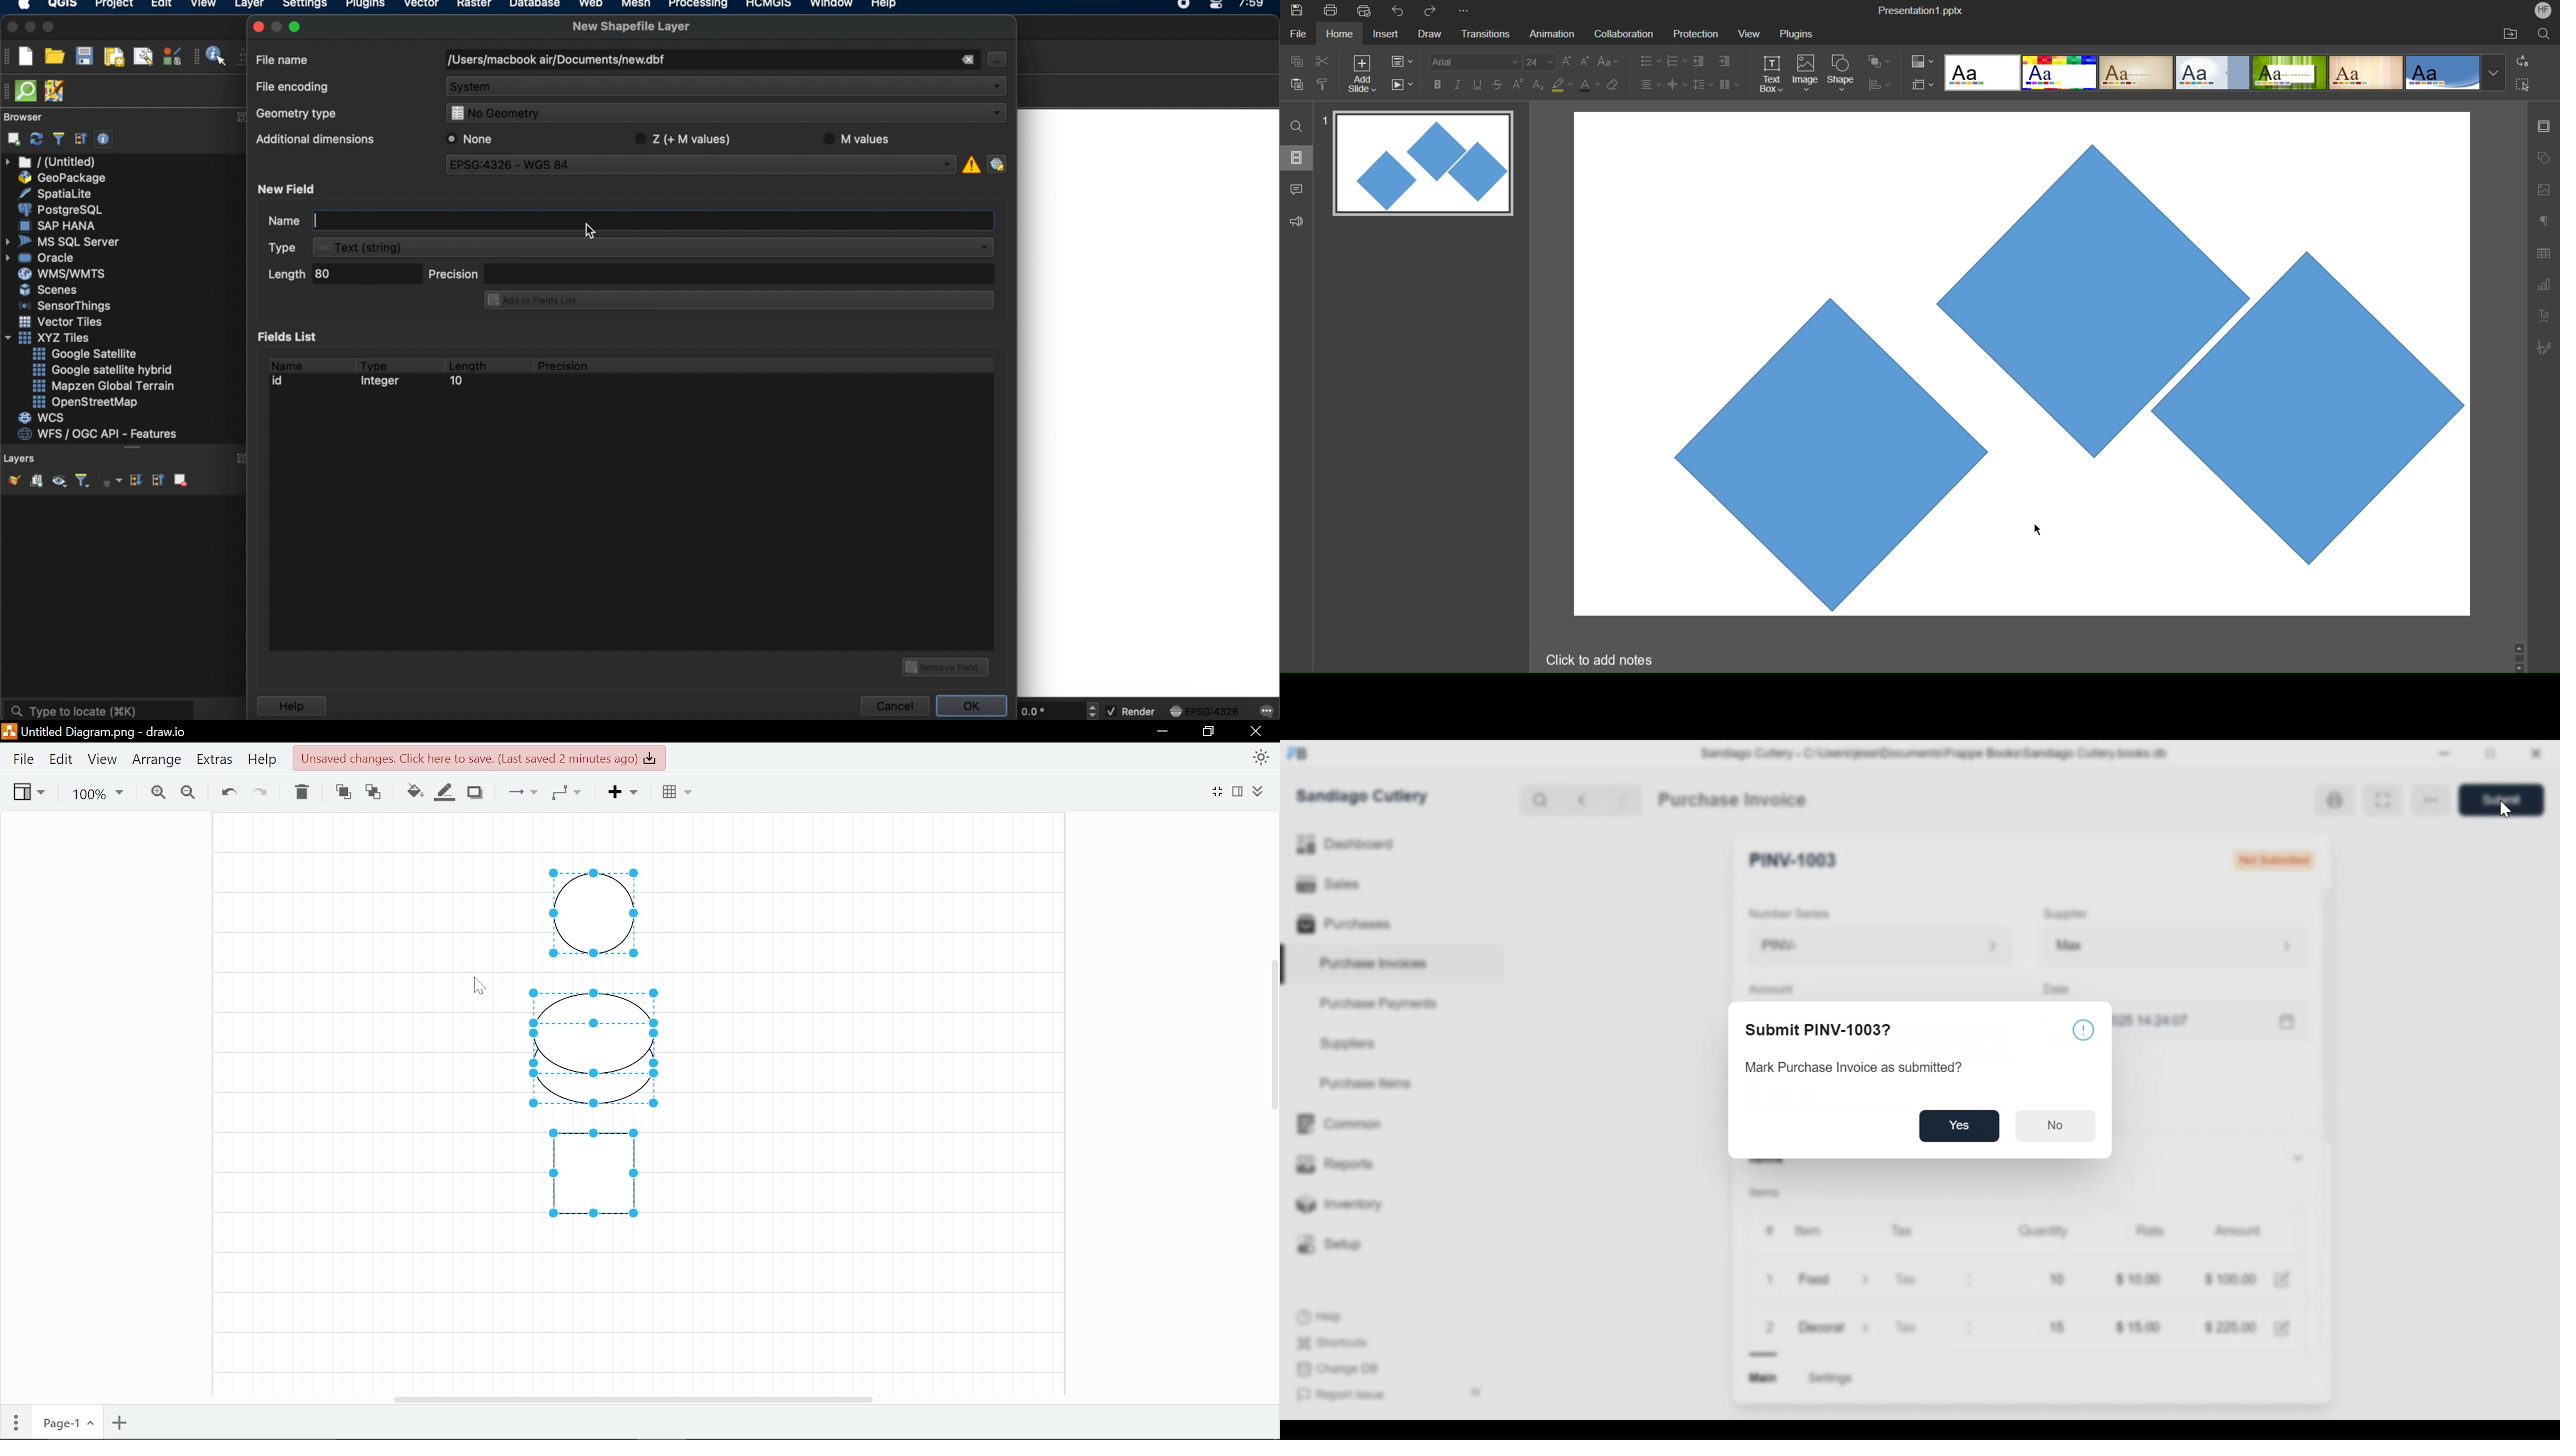  Describe the element at coordinates (2544, 220) in the screenshot. I see `Paragraph Settings` at that location.